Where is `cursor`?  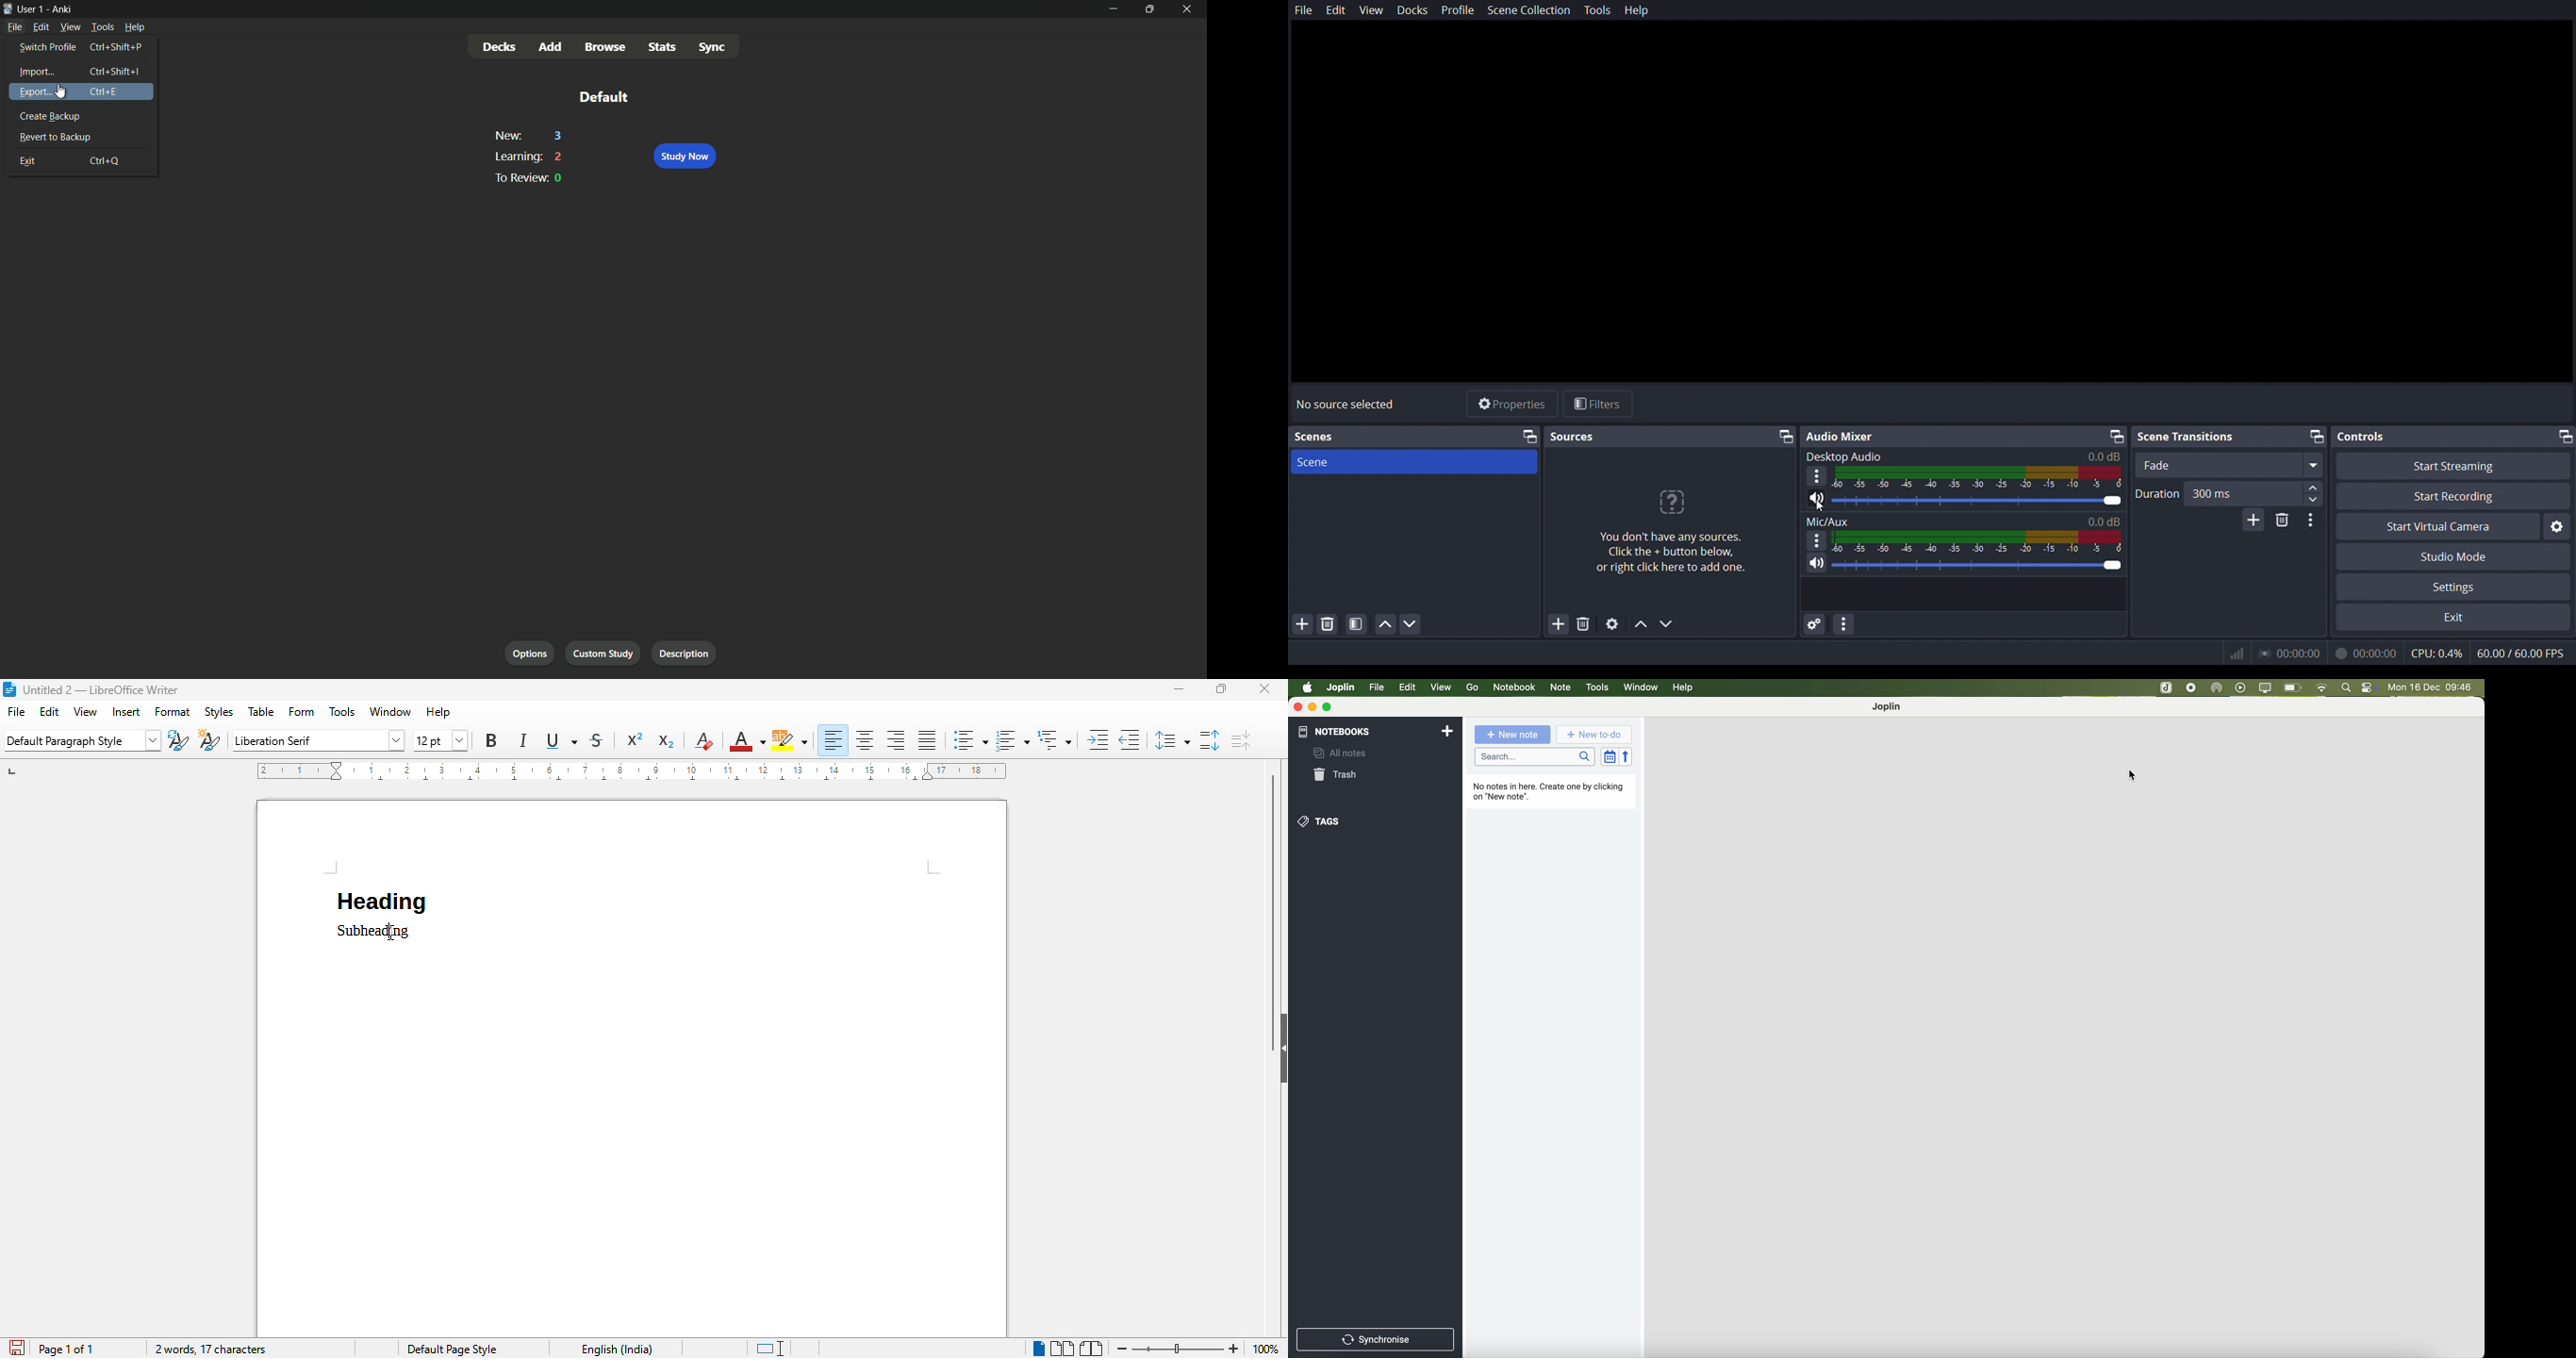
cursor is located at coordinates (389, 932).